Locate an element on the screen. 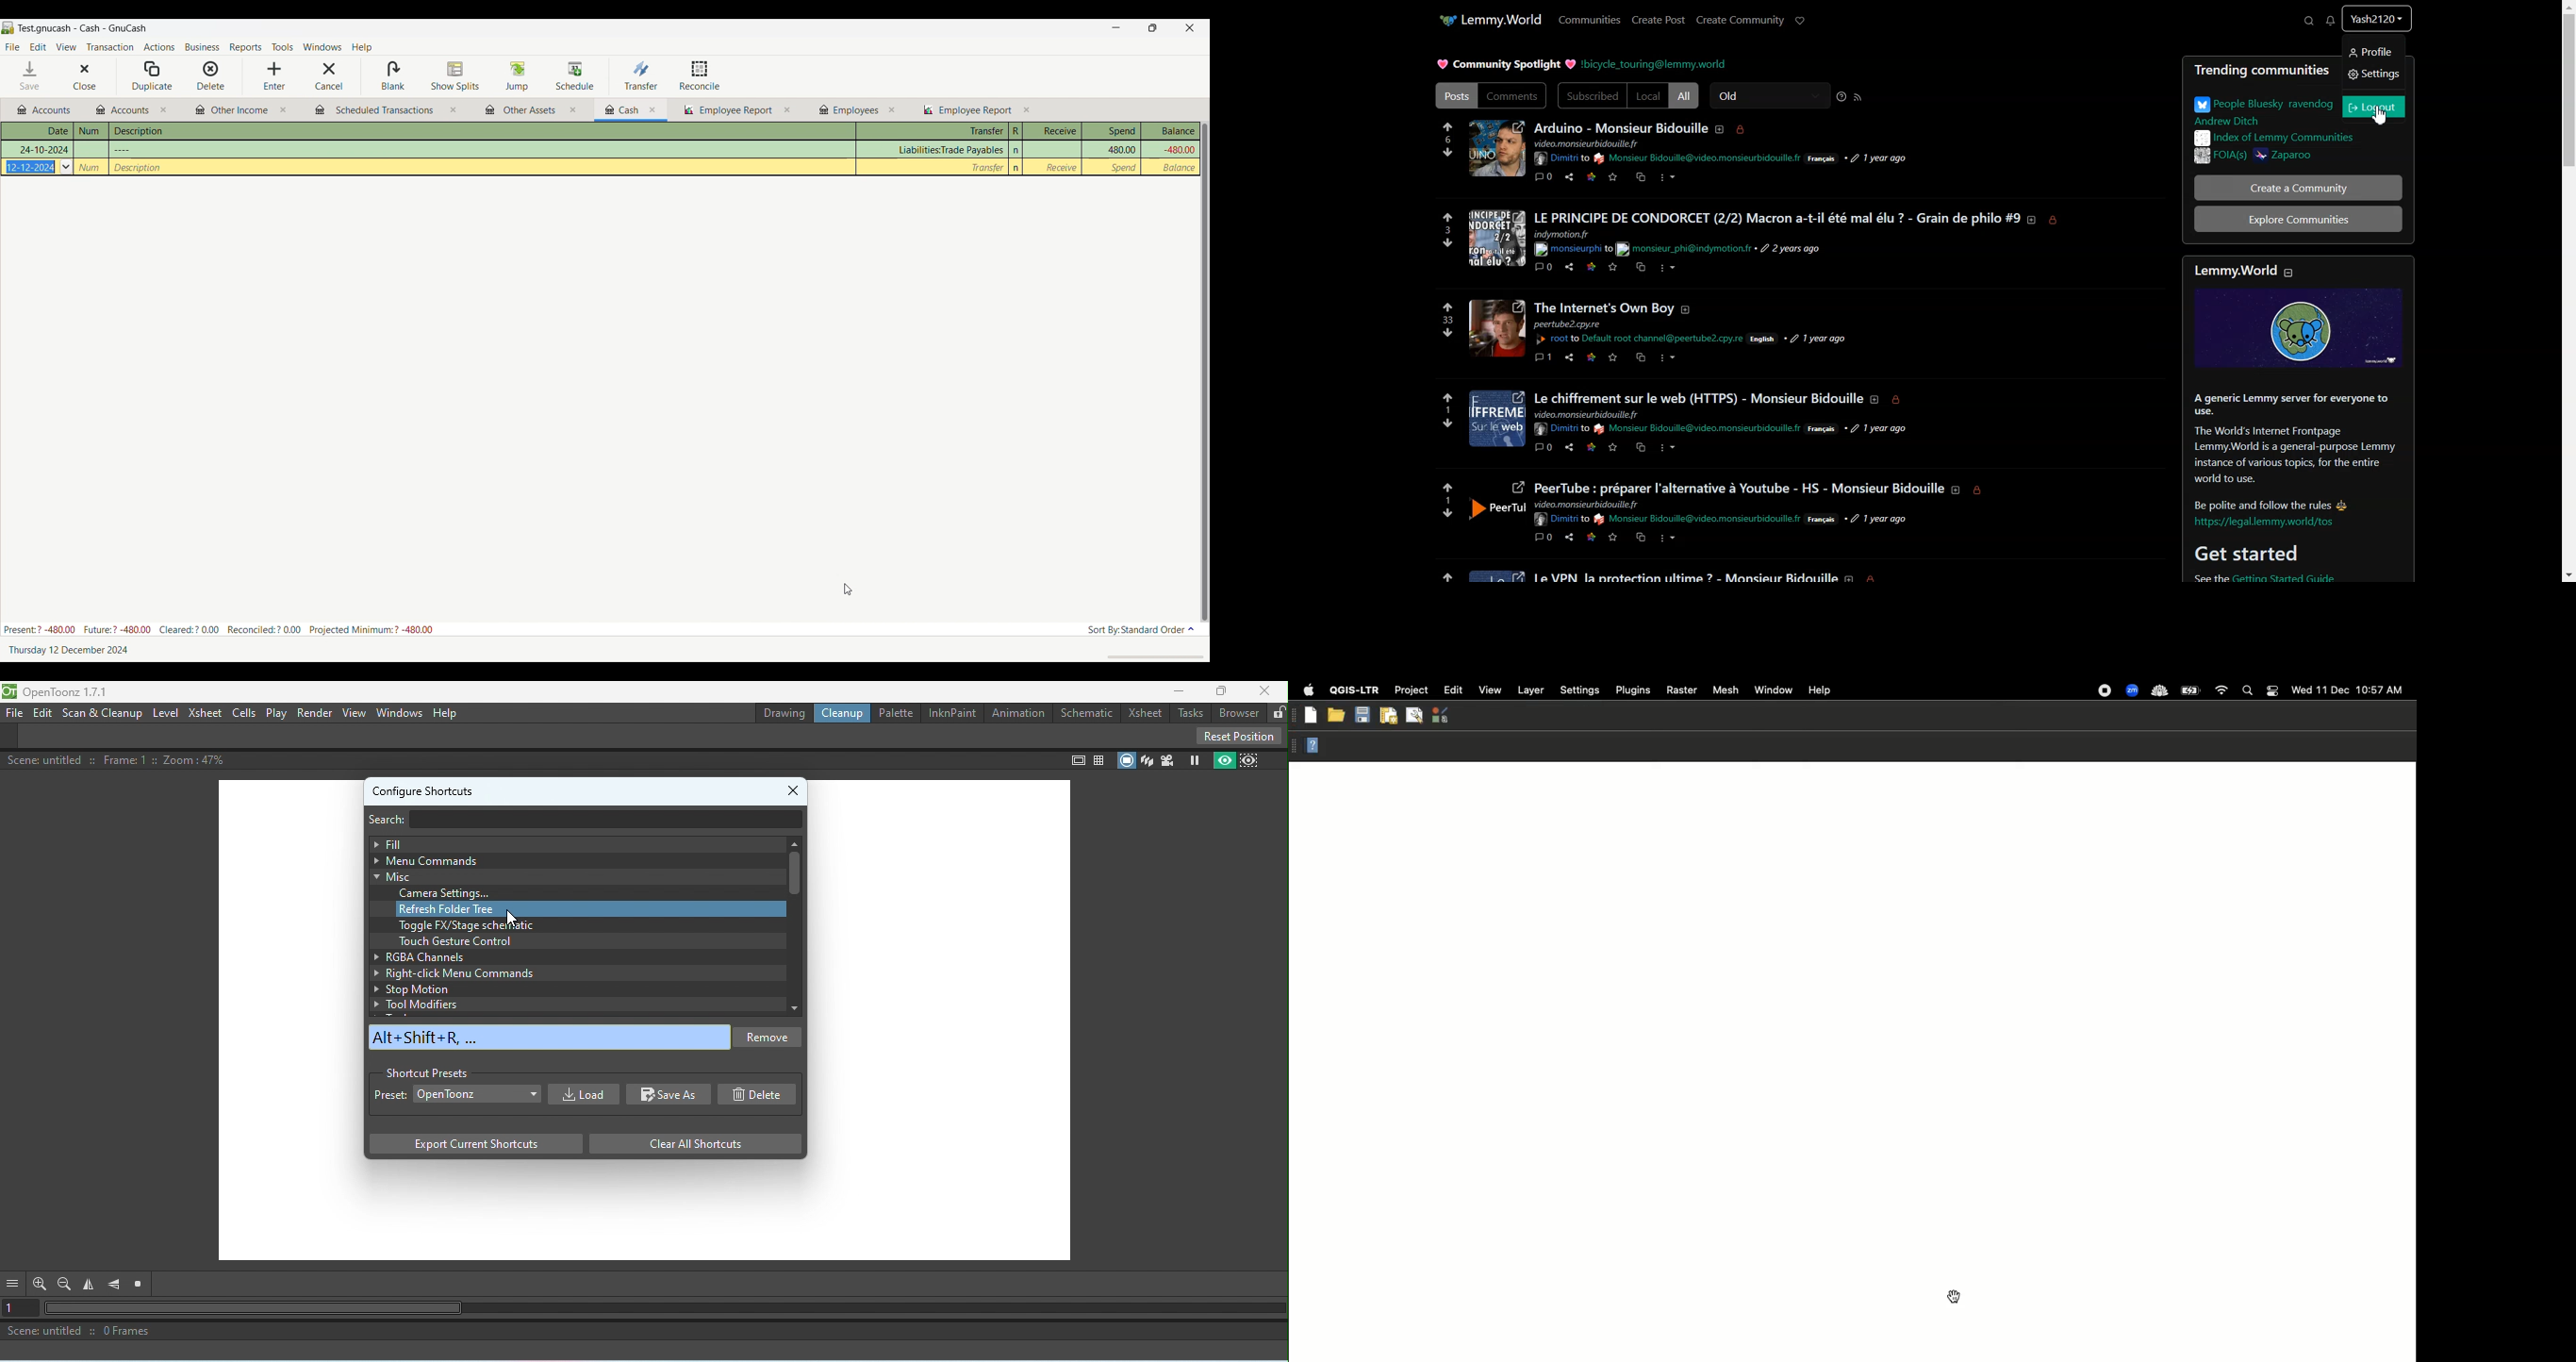  Downvote is located at coordinates (1448, 152).